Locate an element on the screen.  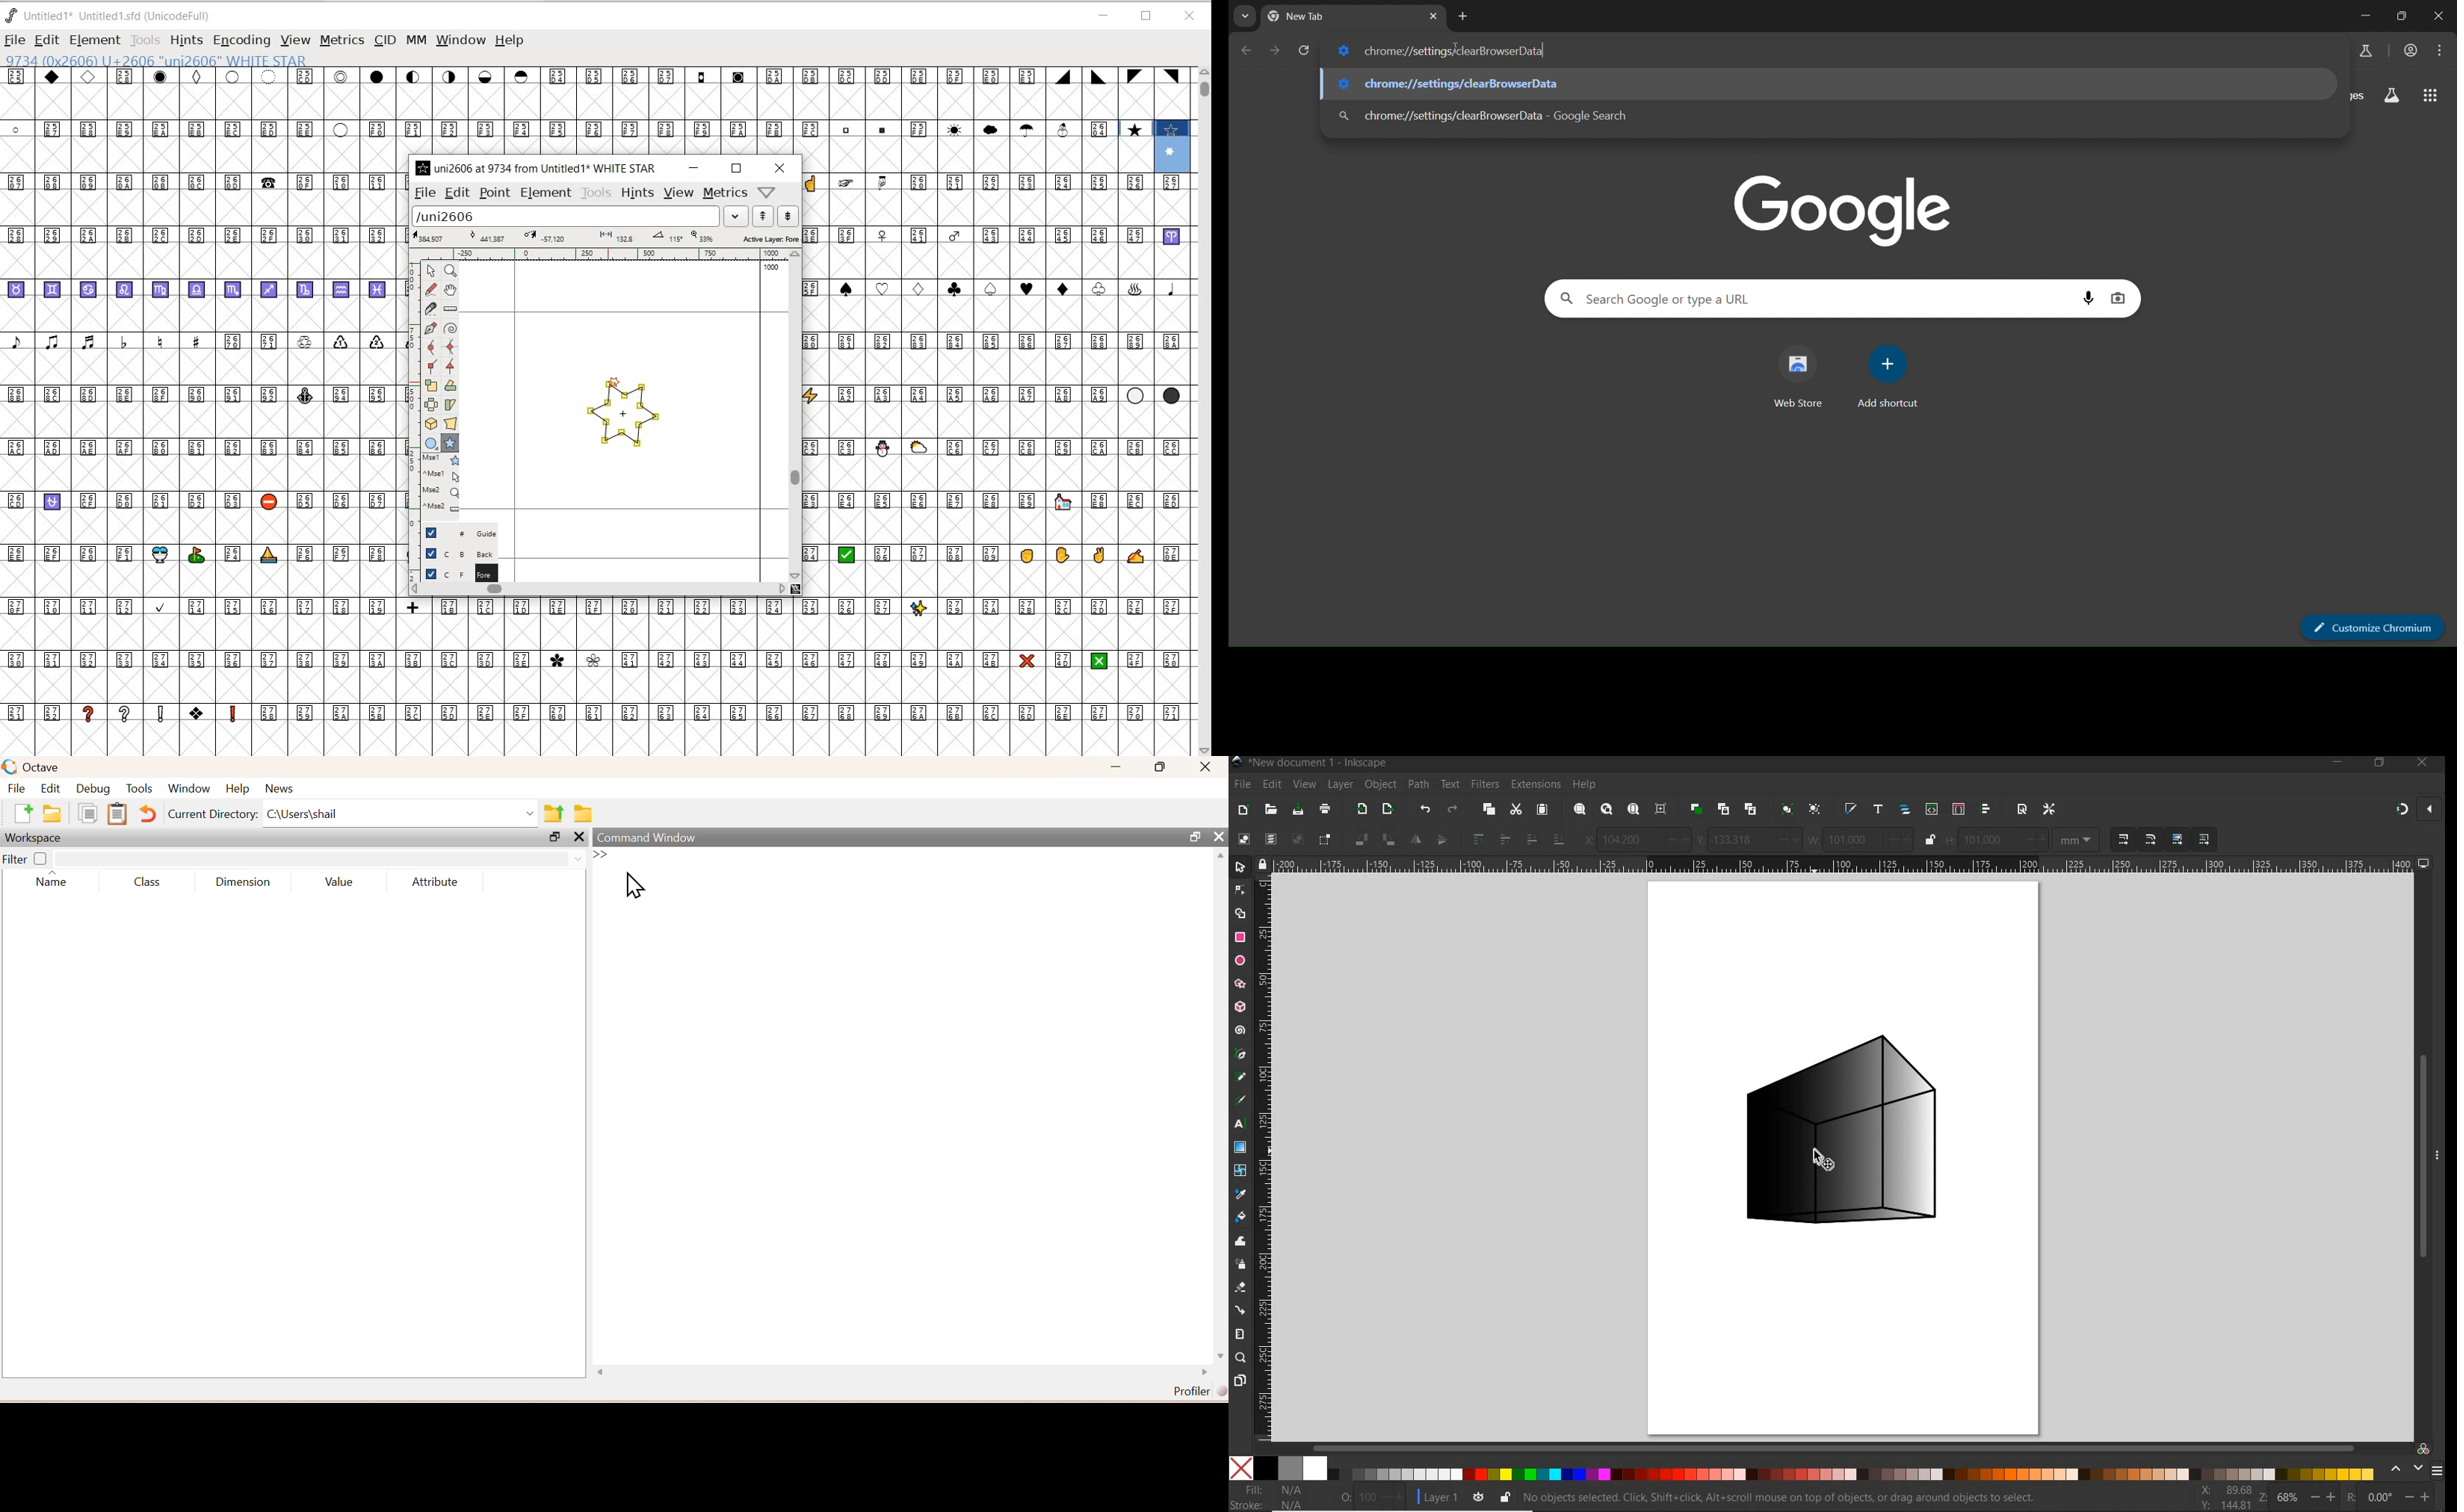
drop down is located at coordinates (576, 857).